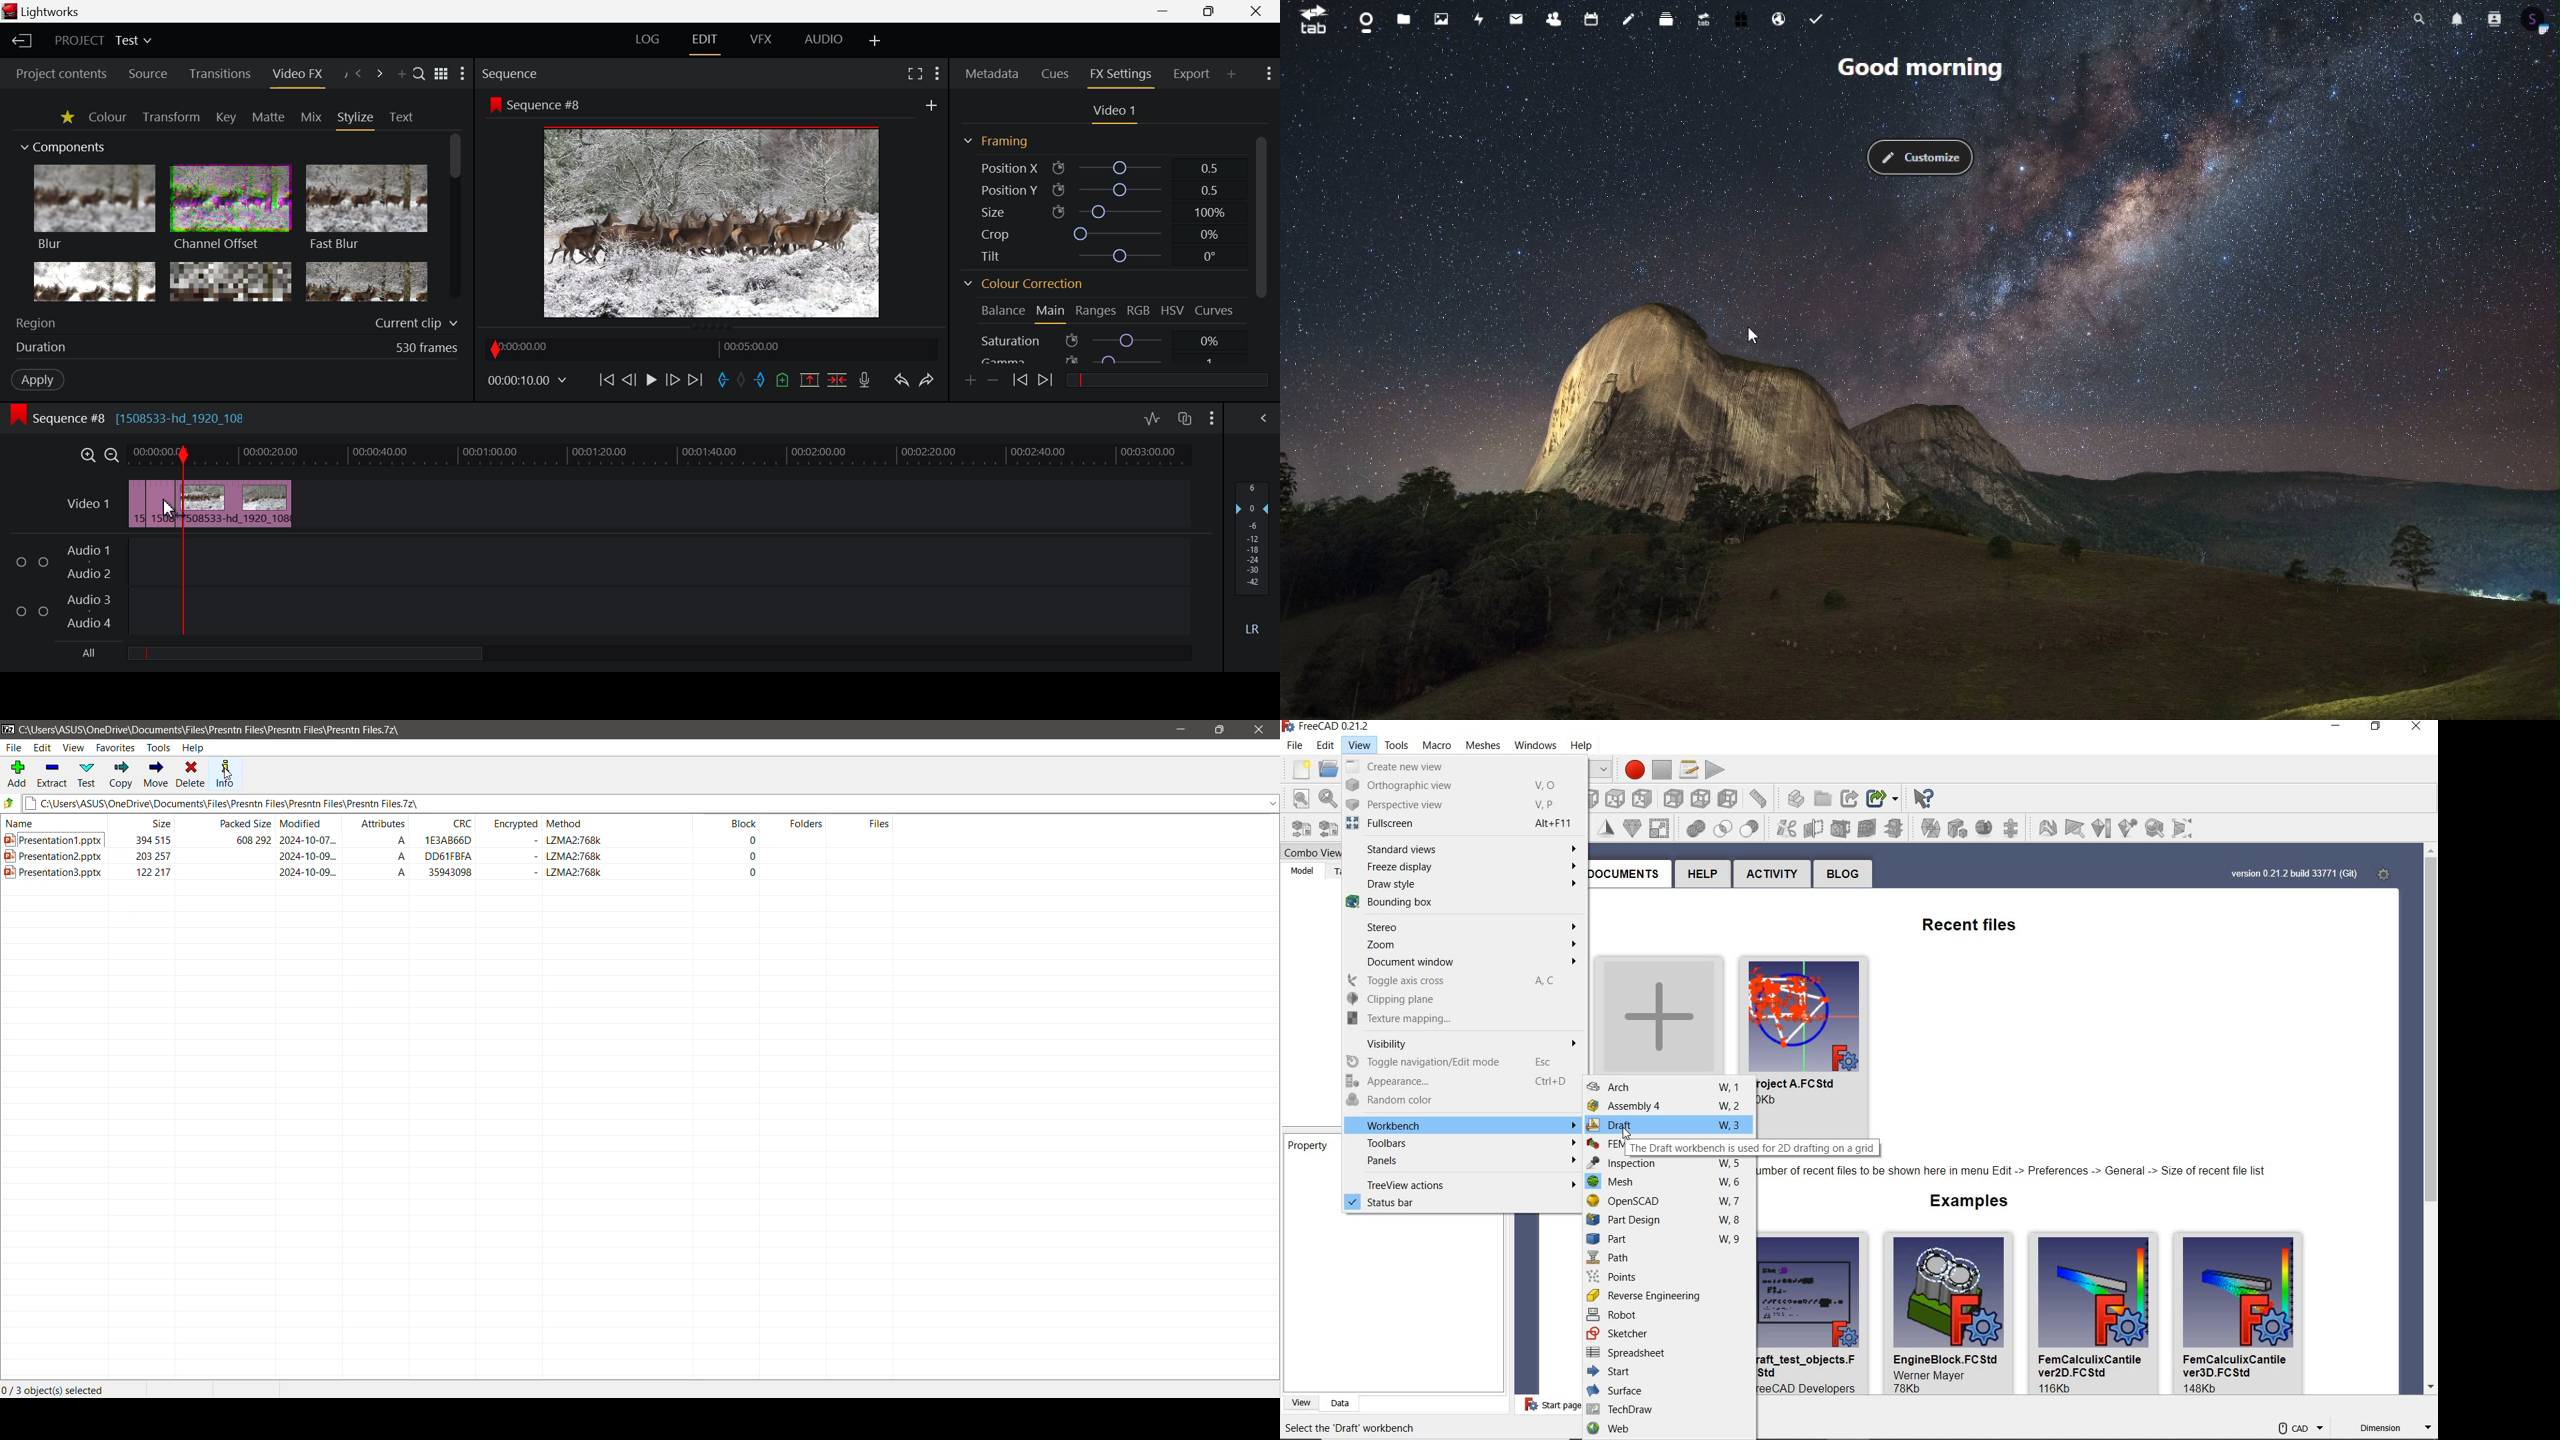  What do you see at coordinates (147, 507) in the screenshot?
I see `First Clip Cut` at bounding box center [147, 507].